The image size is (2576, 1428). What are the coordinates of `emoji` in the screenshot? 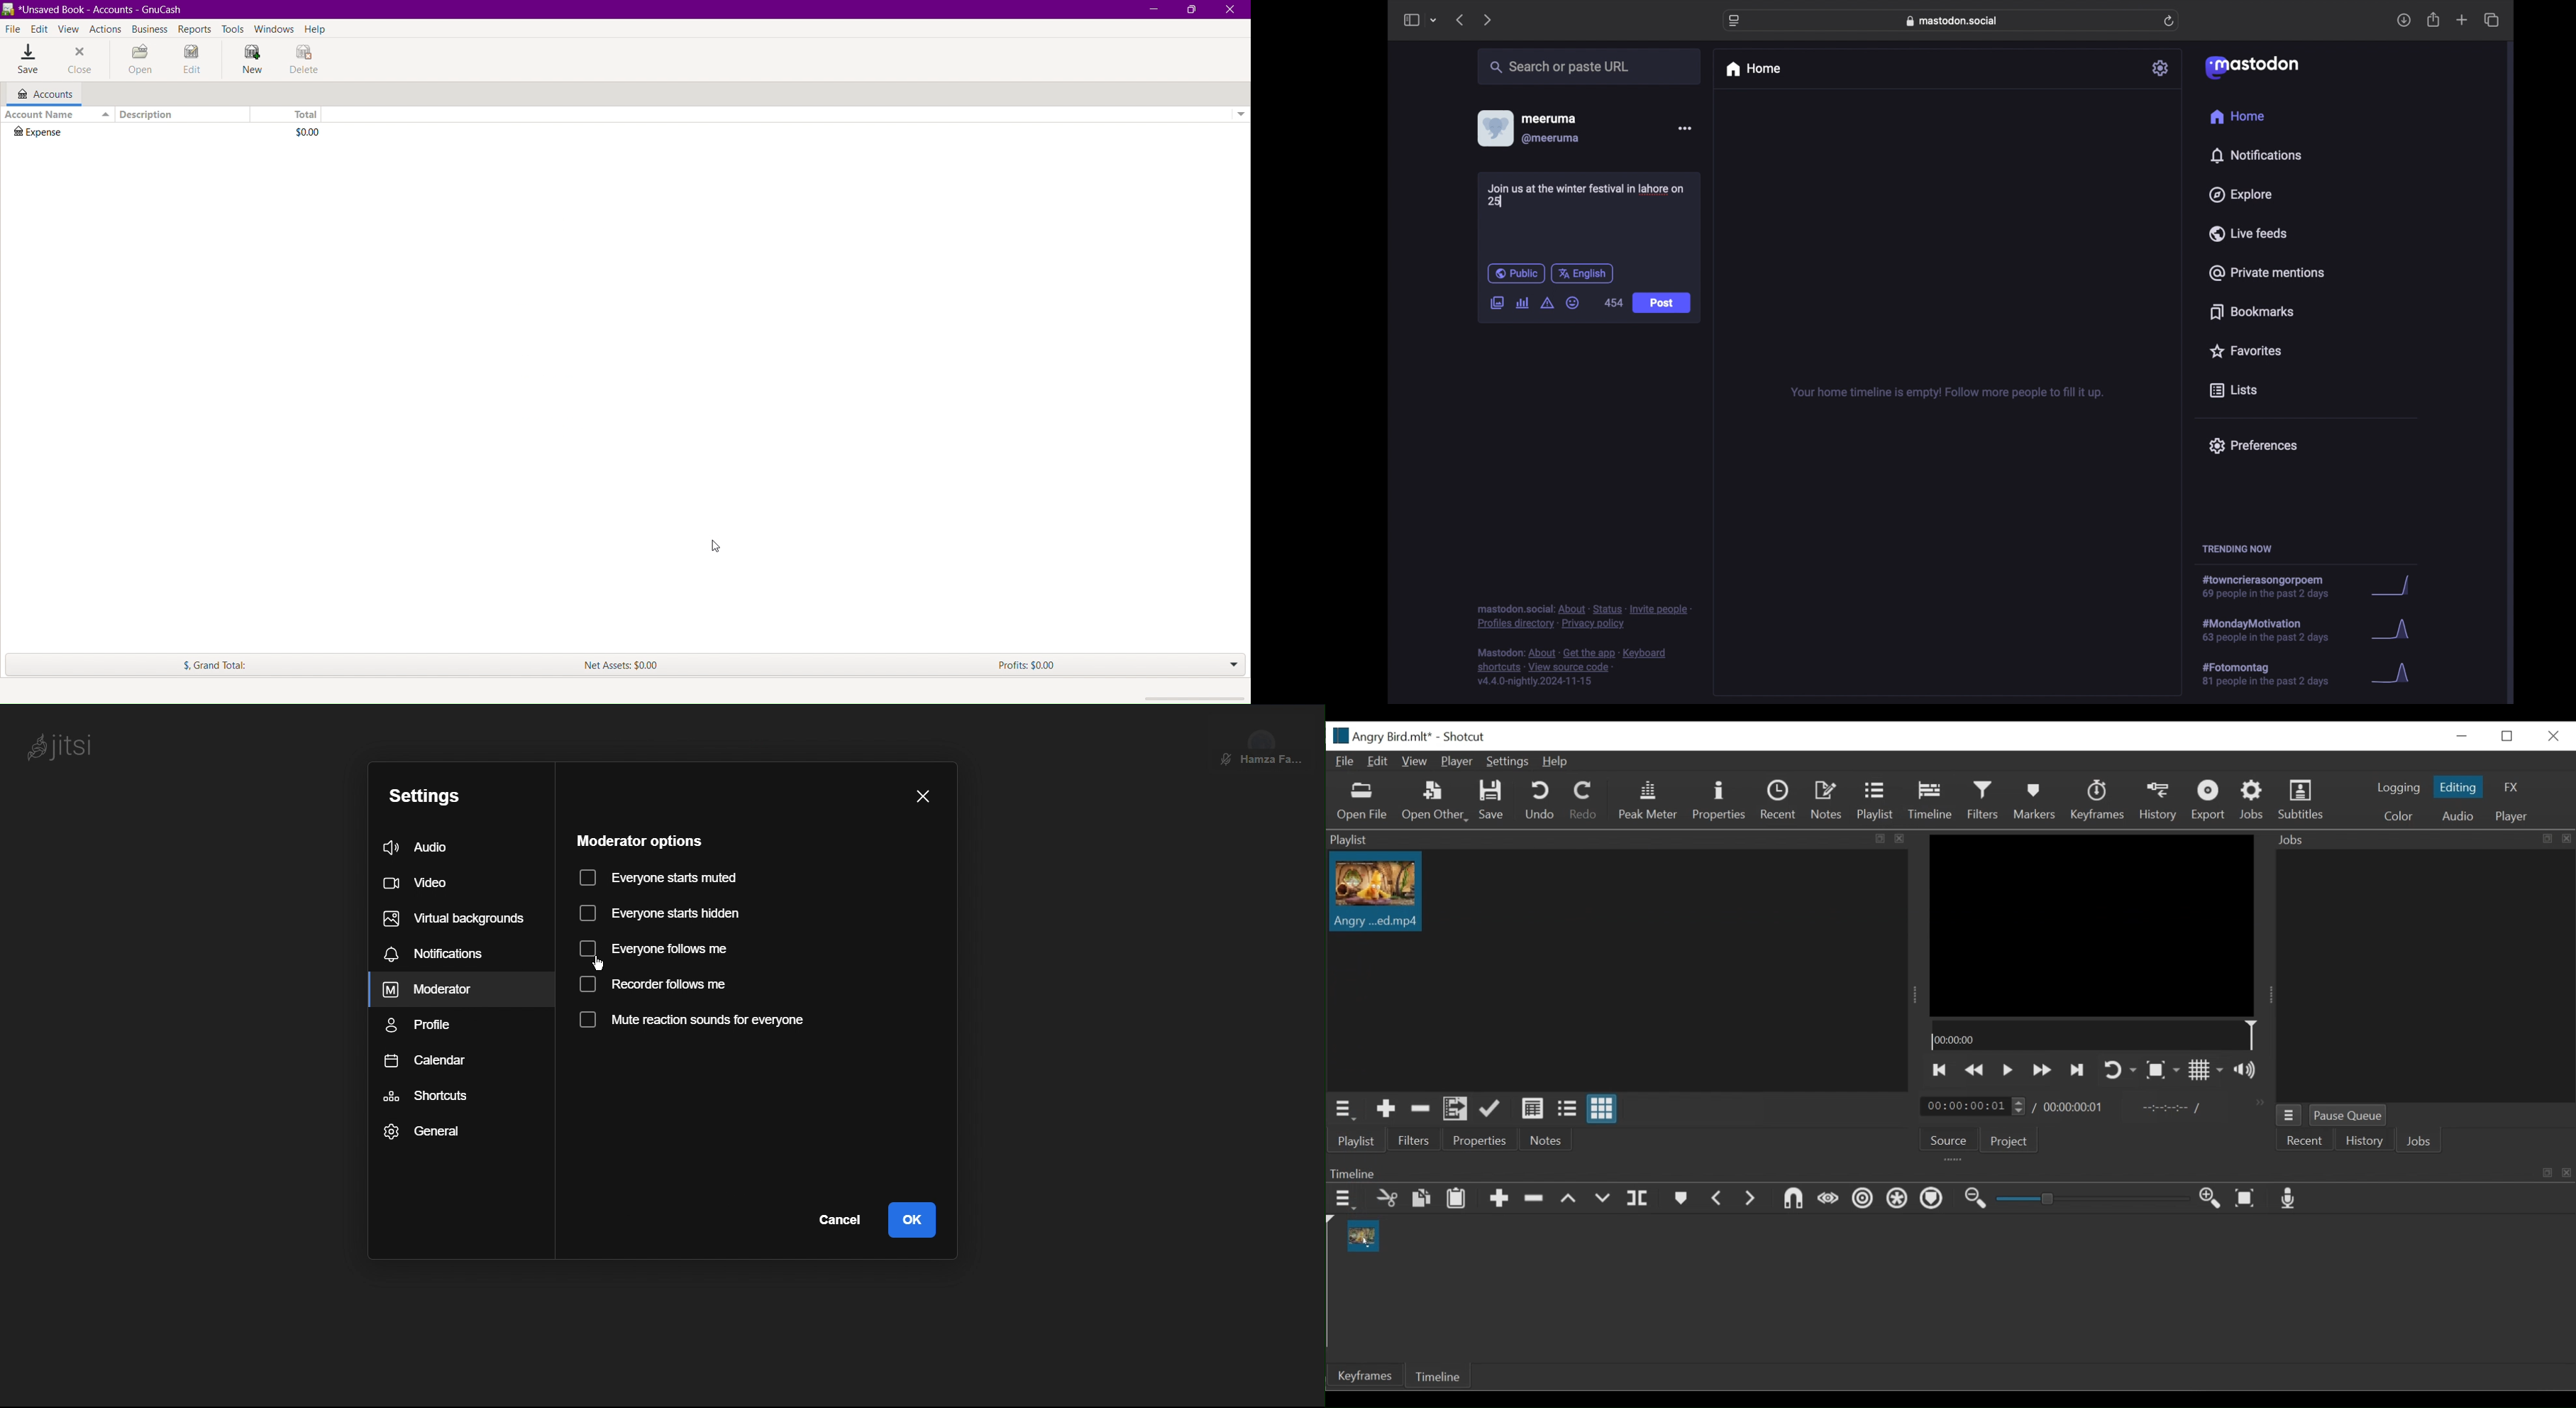 It's located at (1573, 303).